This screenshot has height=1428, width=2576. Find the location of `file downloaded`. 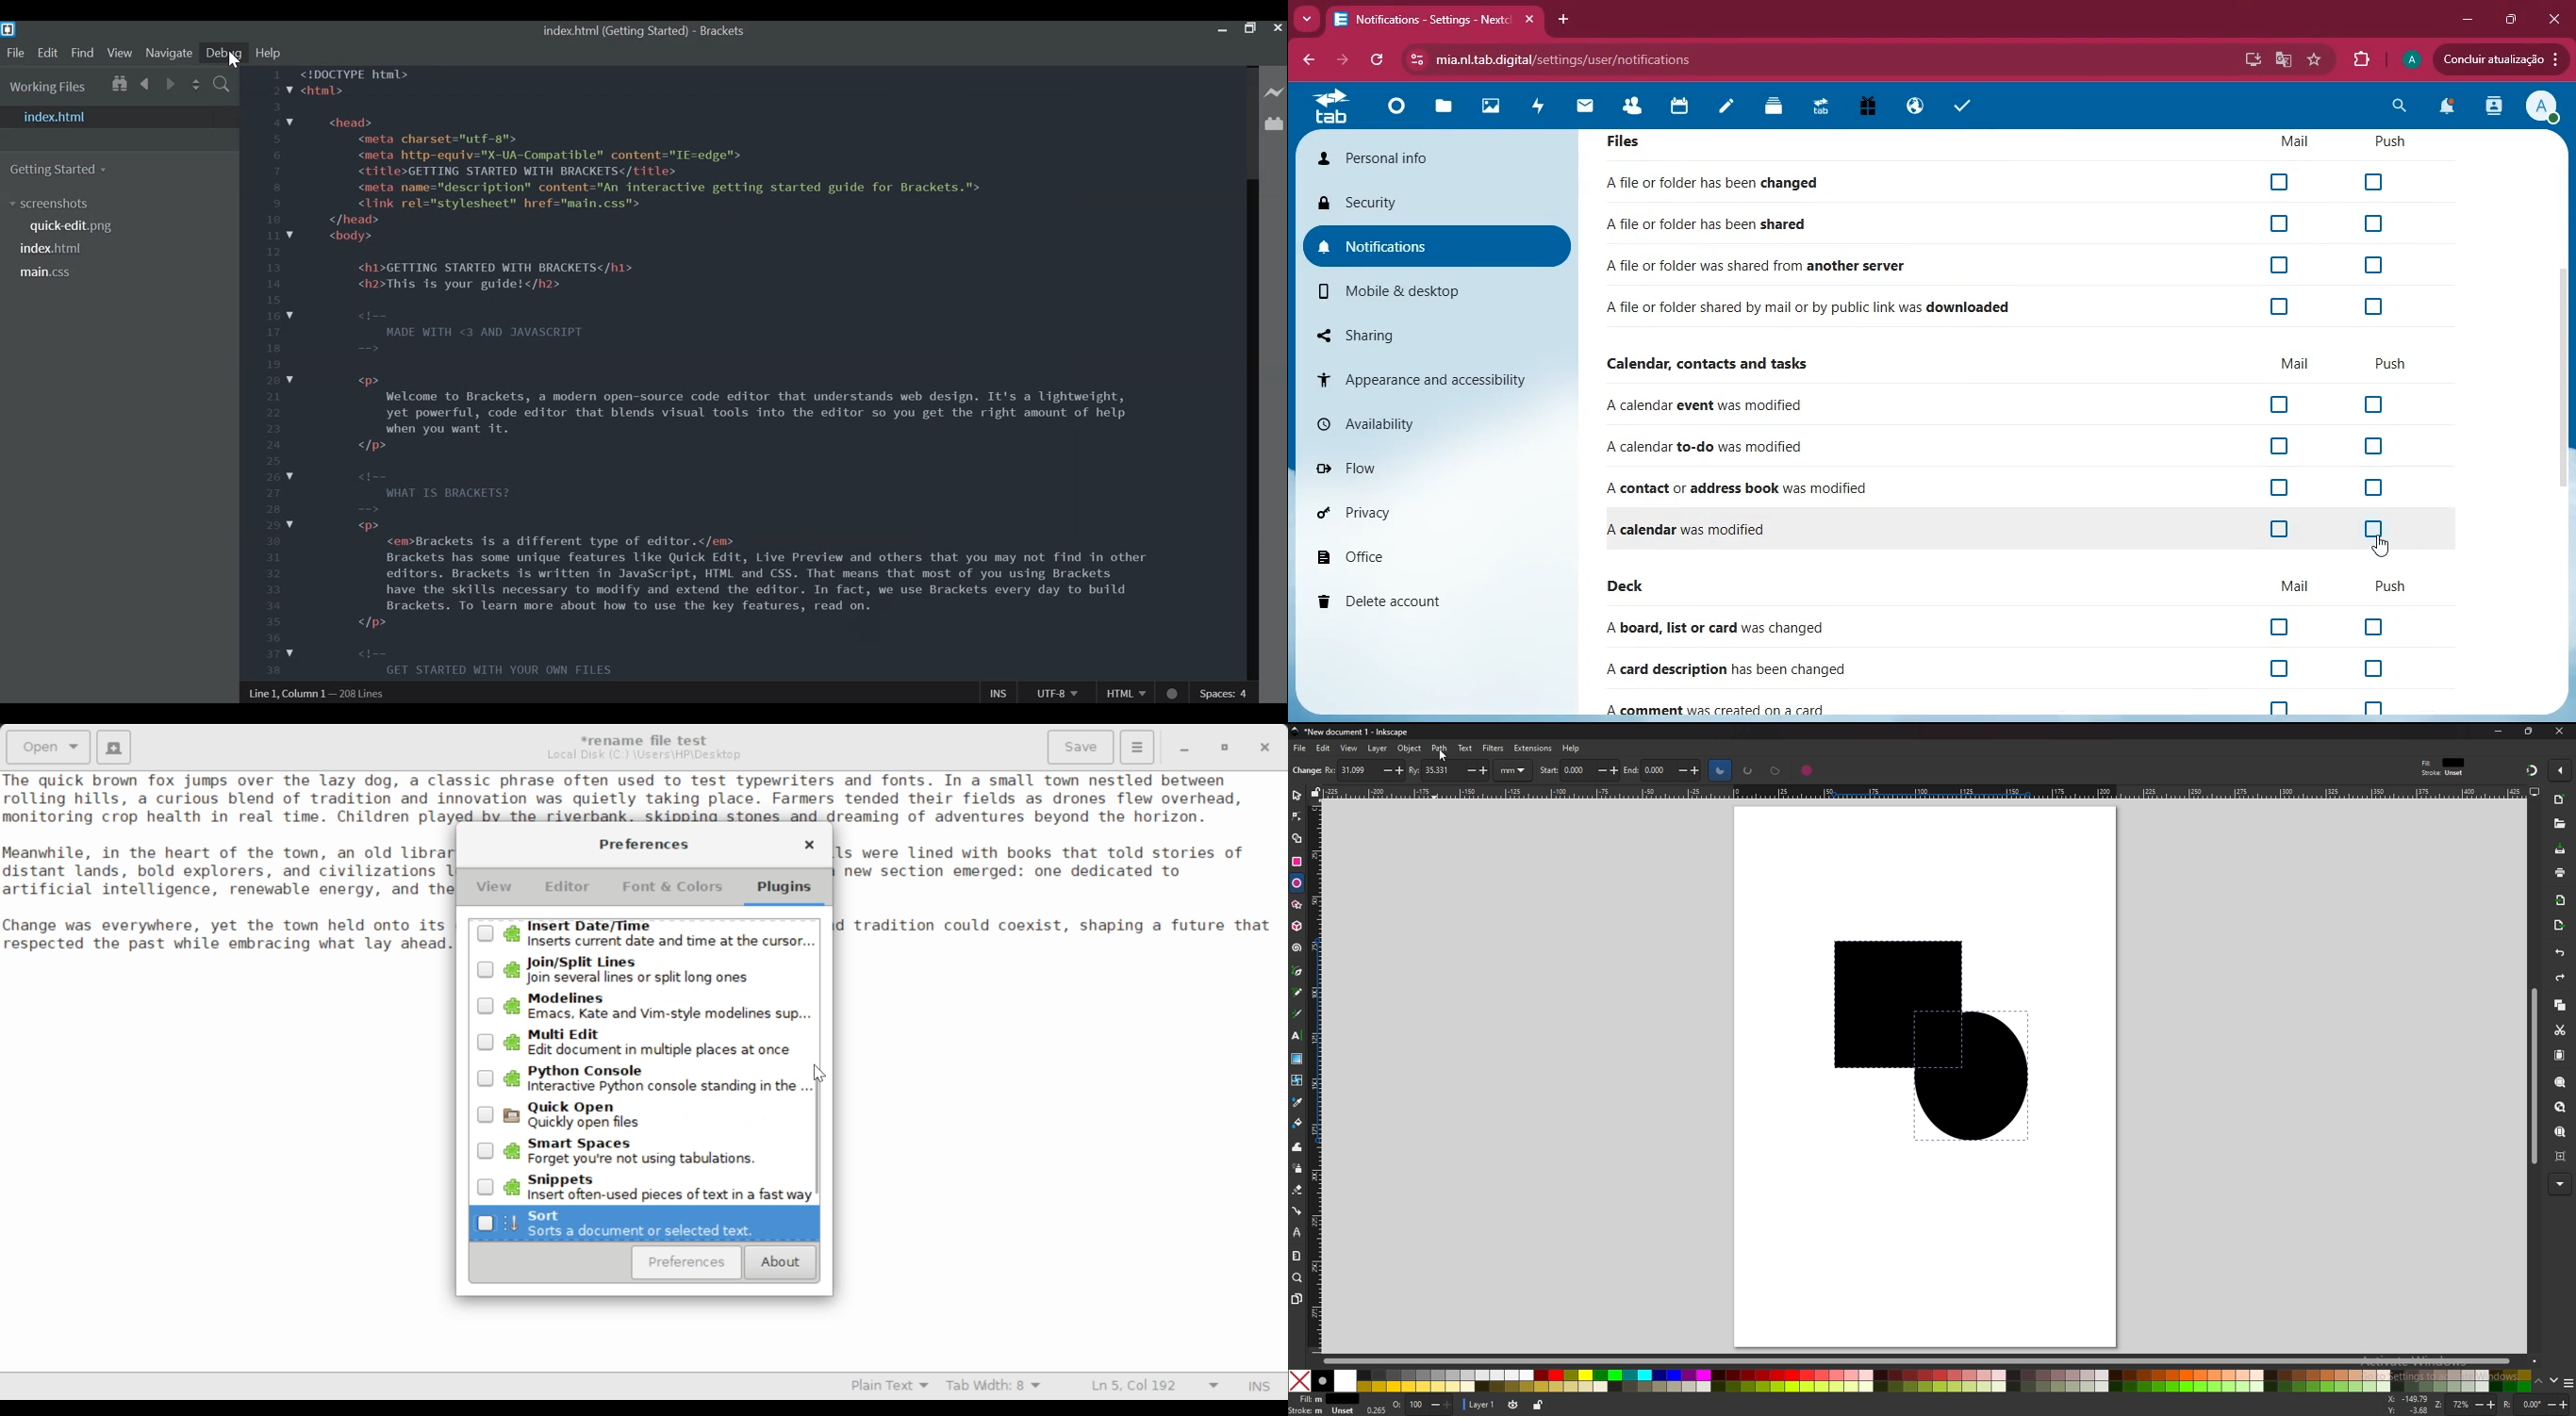

file downloaded is located at coordinates (1814, 307).